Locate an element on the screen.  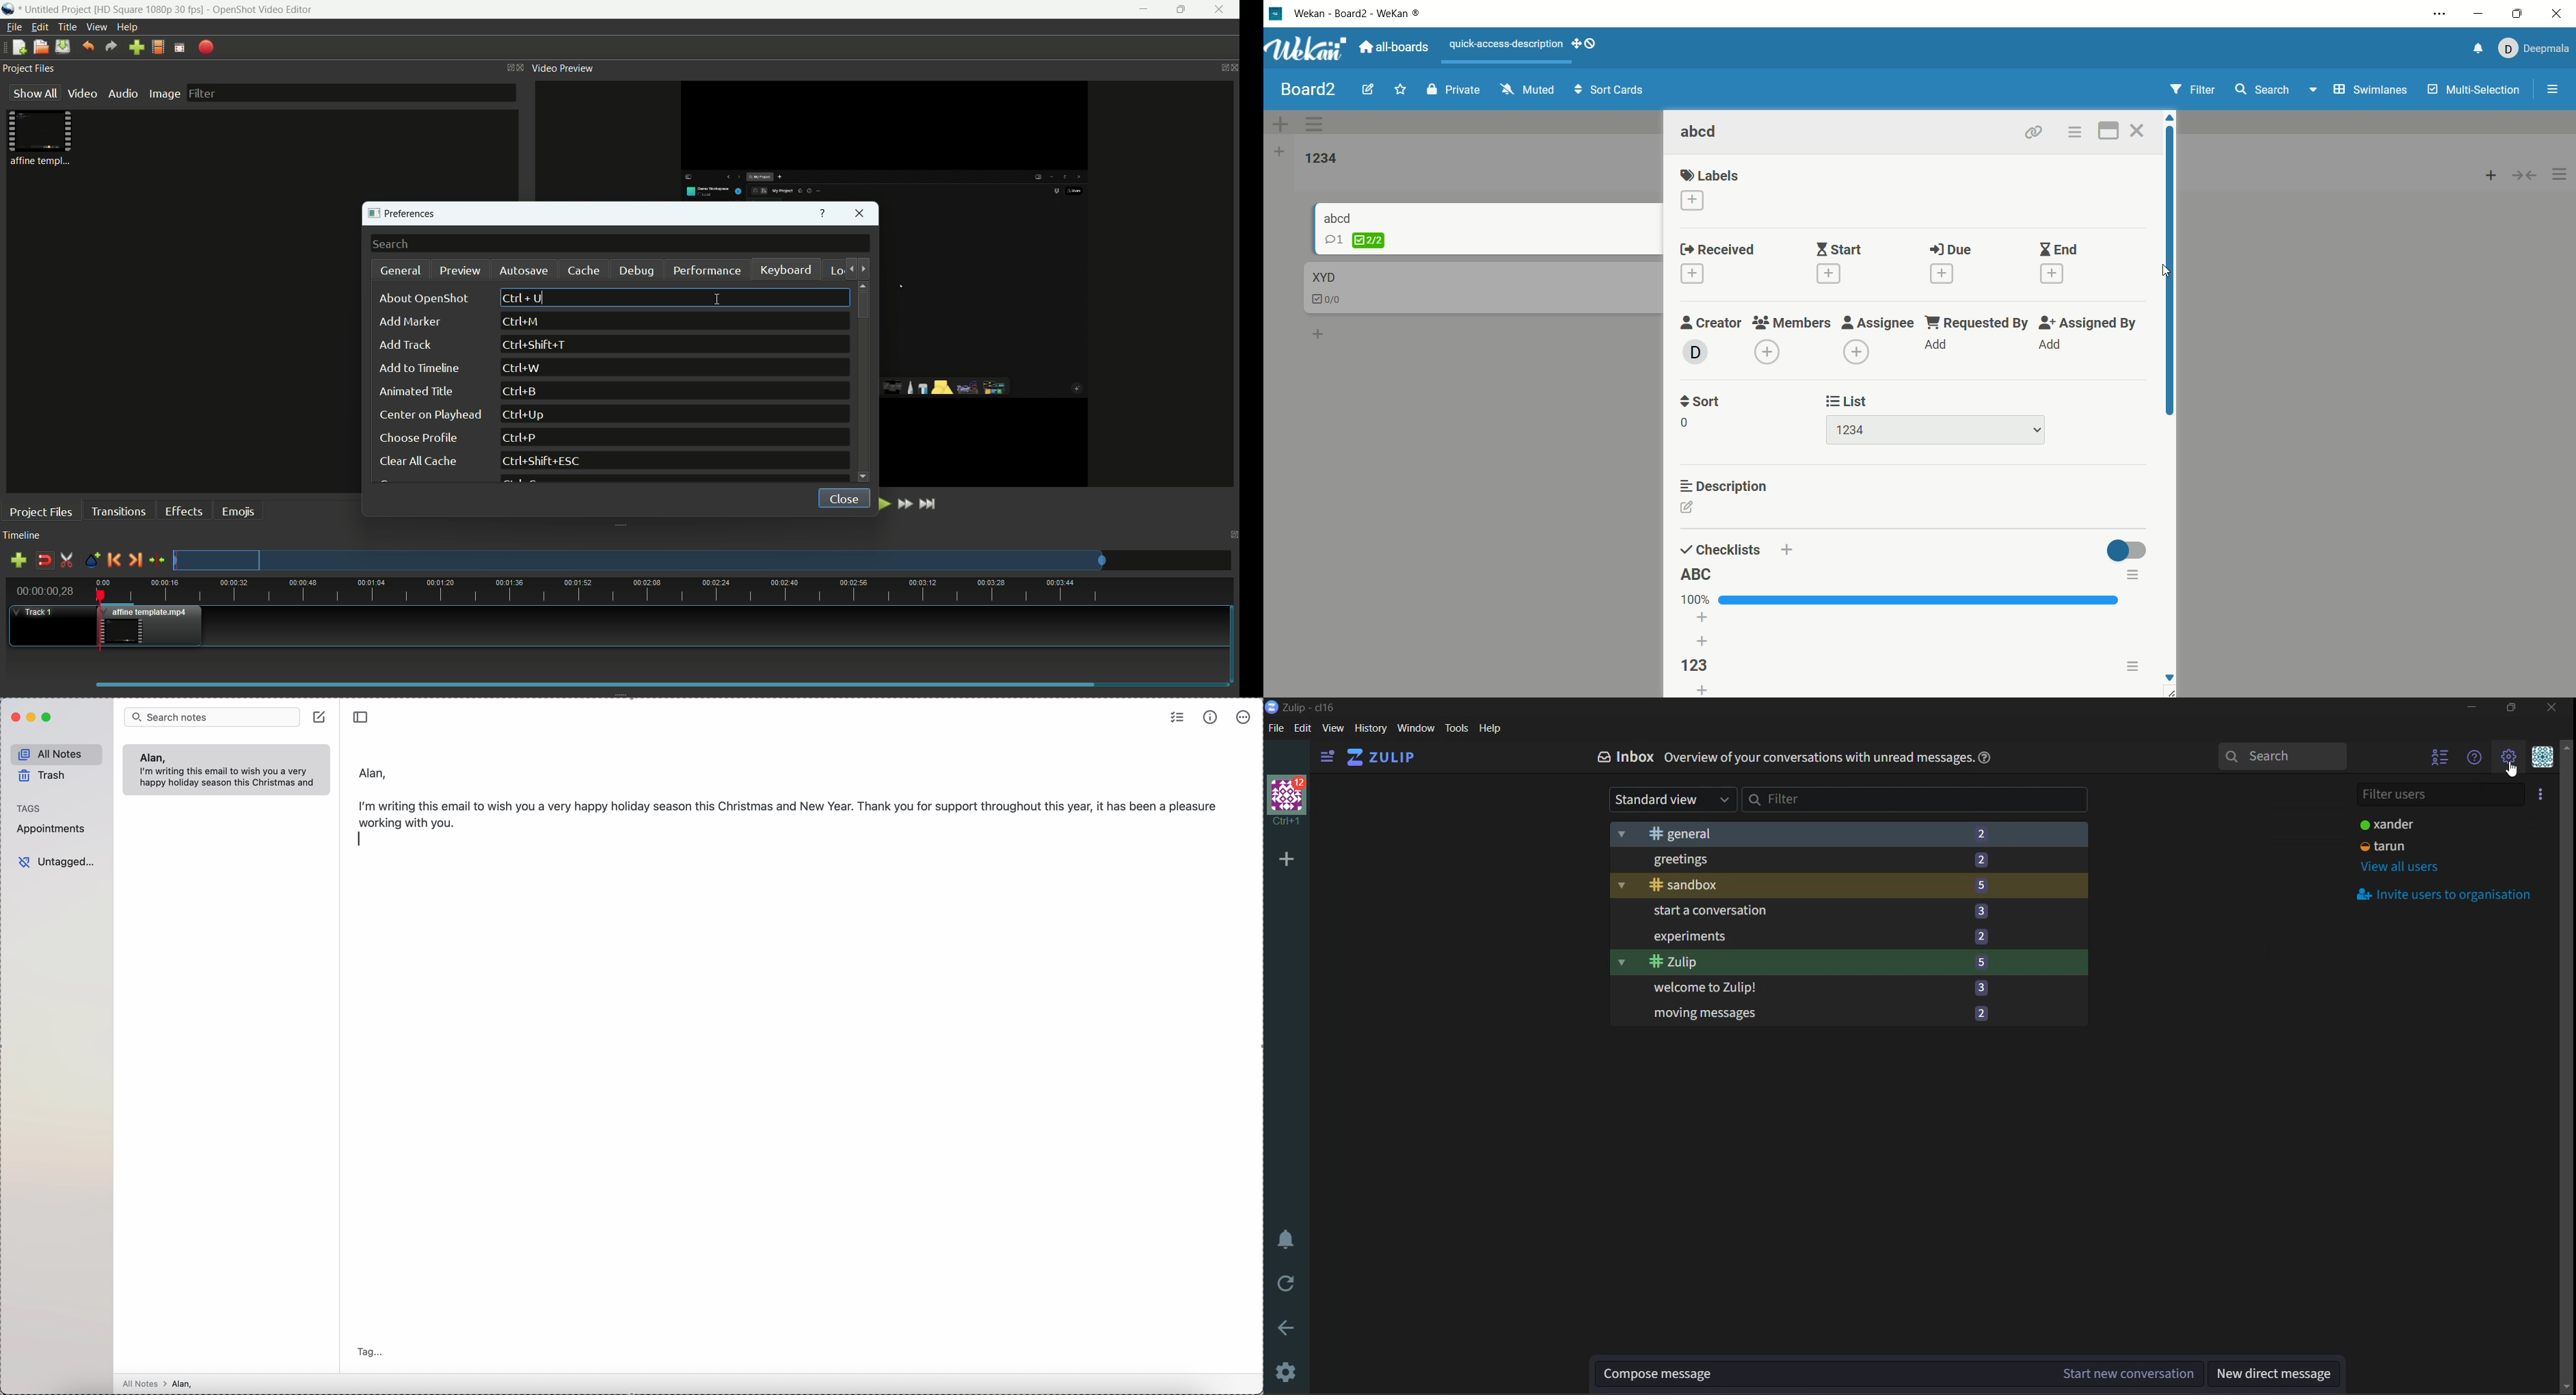
maximize is located at coordinates (2514, 708).